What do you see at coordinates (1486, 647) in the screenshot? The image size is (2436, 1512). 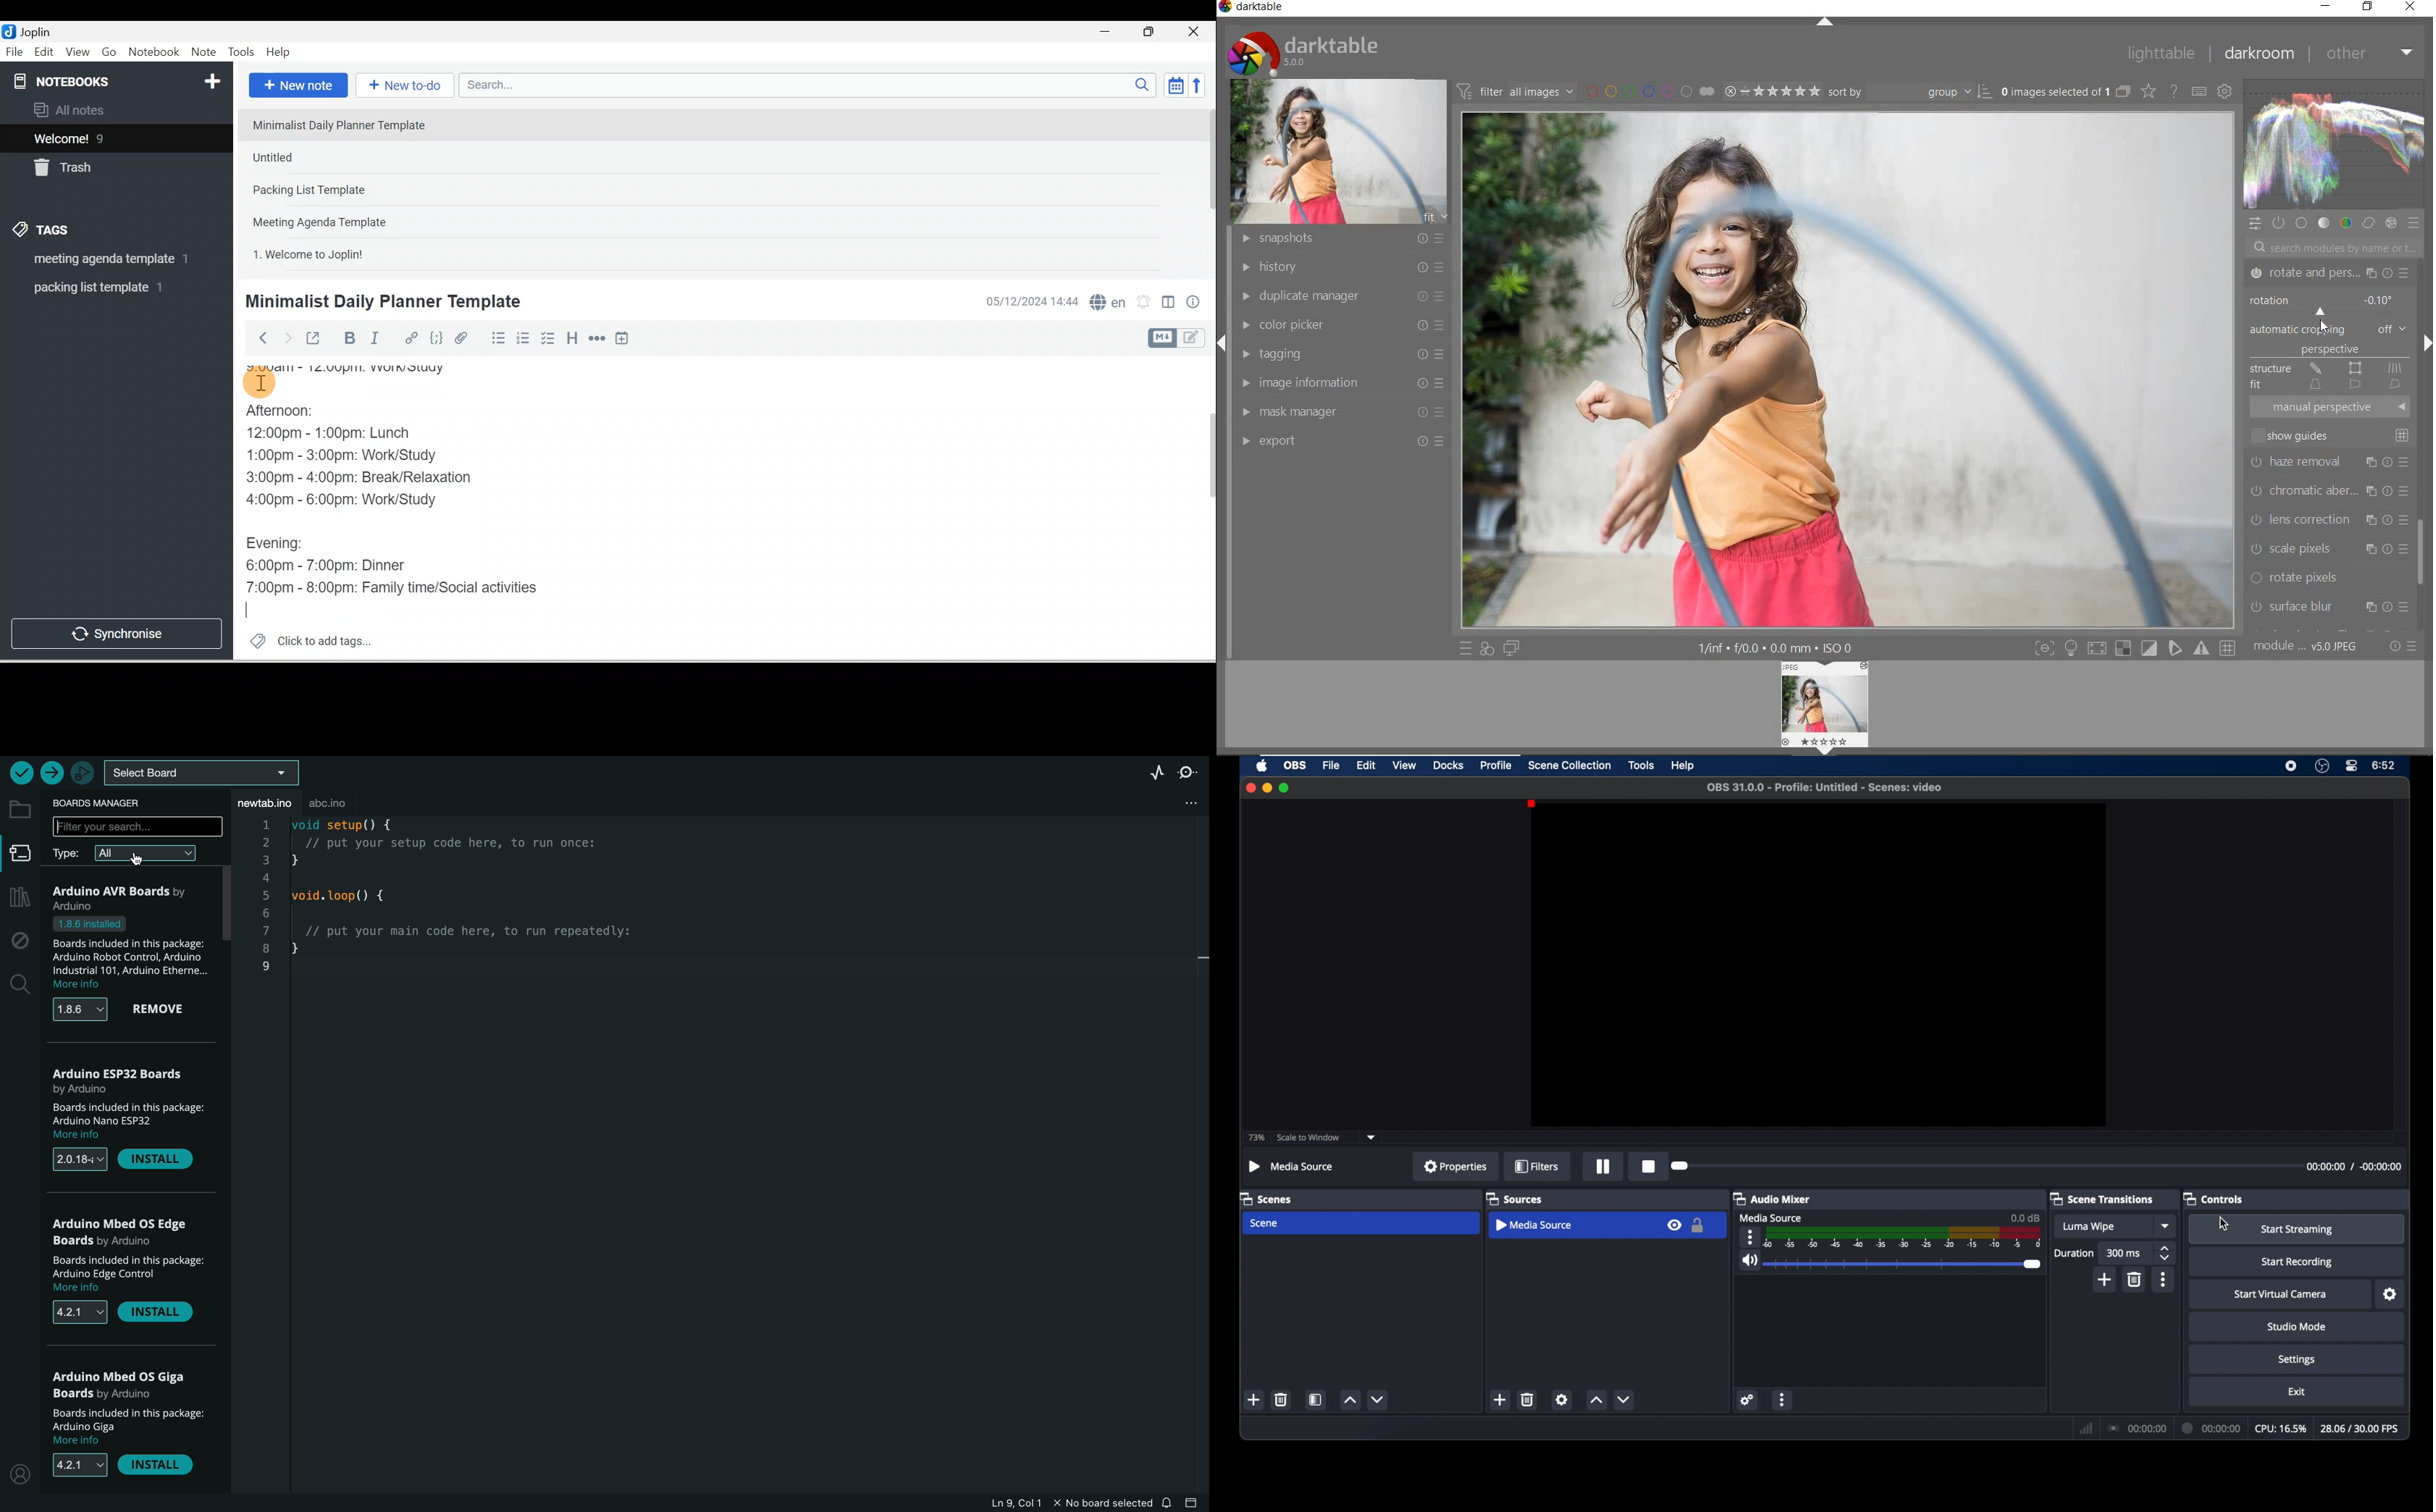 I see `quick access for applying of your style` at bounding box center [1486, 647].